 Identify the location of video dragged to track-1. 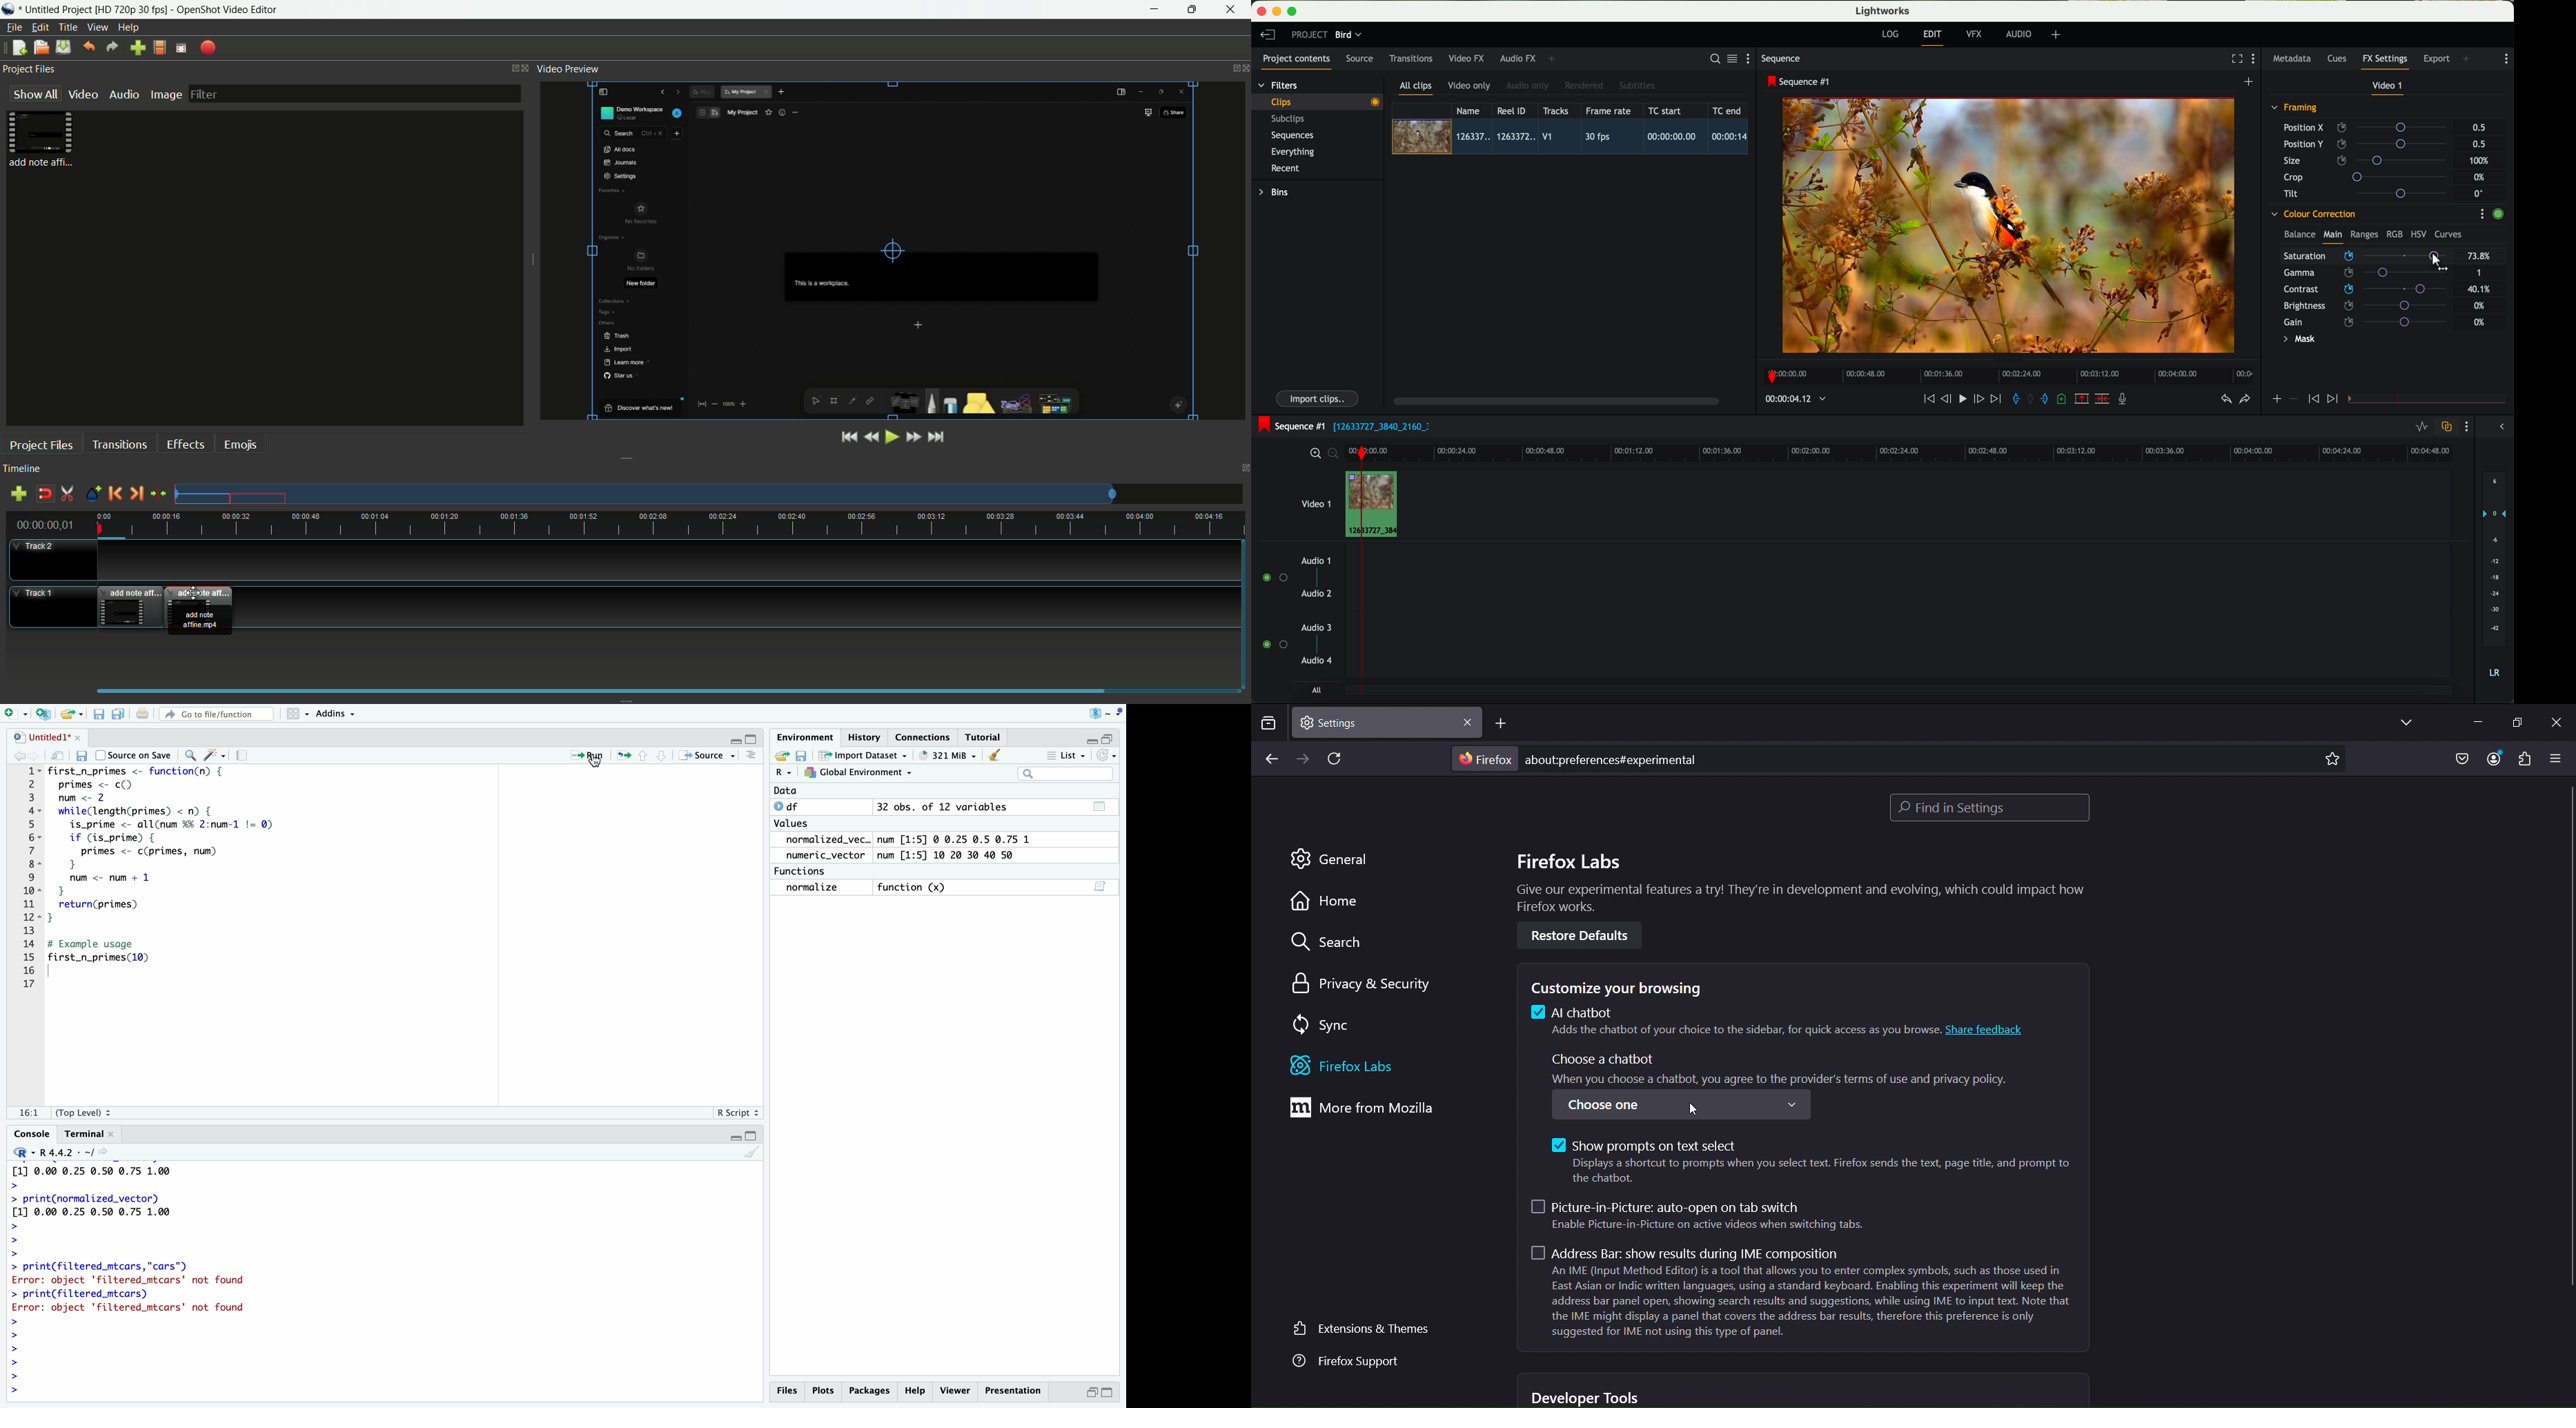
(201, 610).